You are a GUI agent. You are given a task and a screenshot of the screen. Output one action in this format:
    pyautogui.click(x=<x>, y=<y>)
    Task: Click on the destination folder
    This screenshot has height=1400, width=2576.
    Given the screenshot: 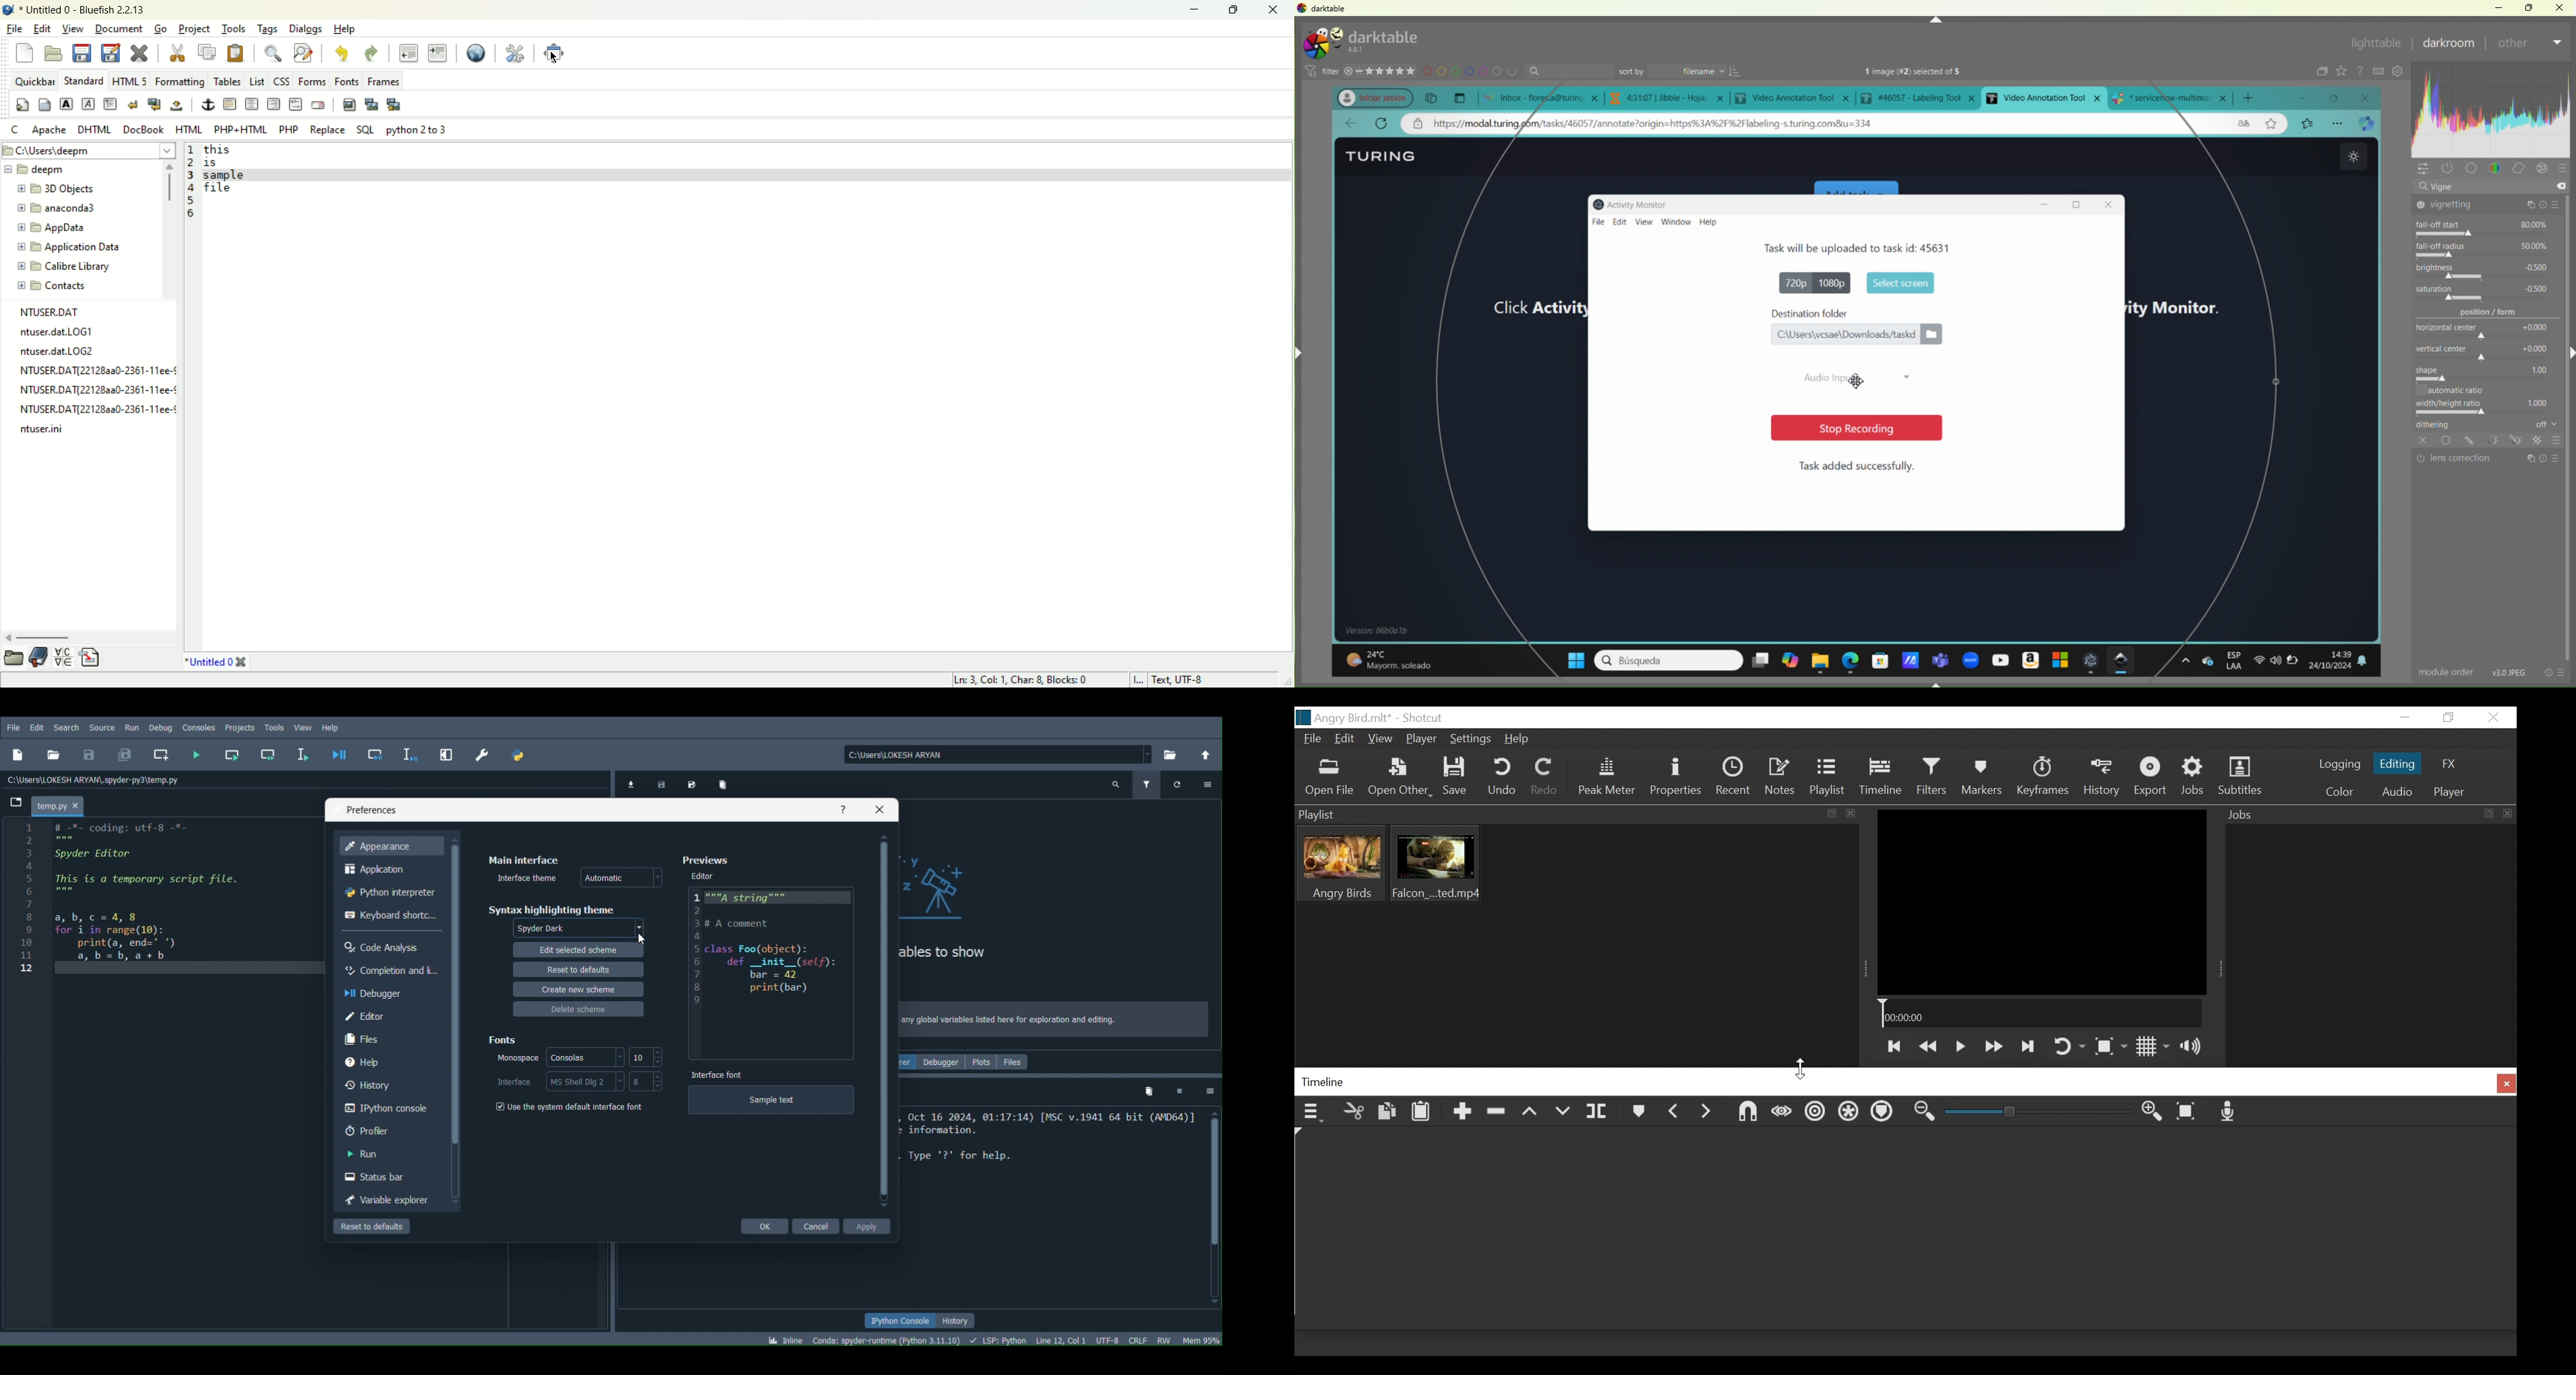 What is the action you would take?
    pyautogui.click(x=1857, y=313)
    